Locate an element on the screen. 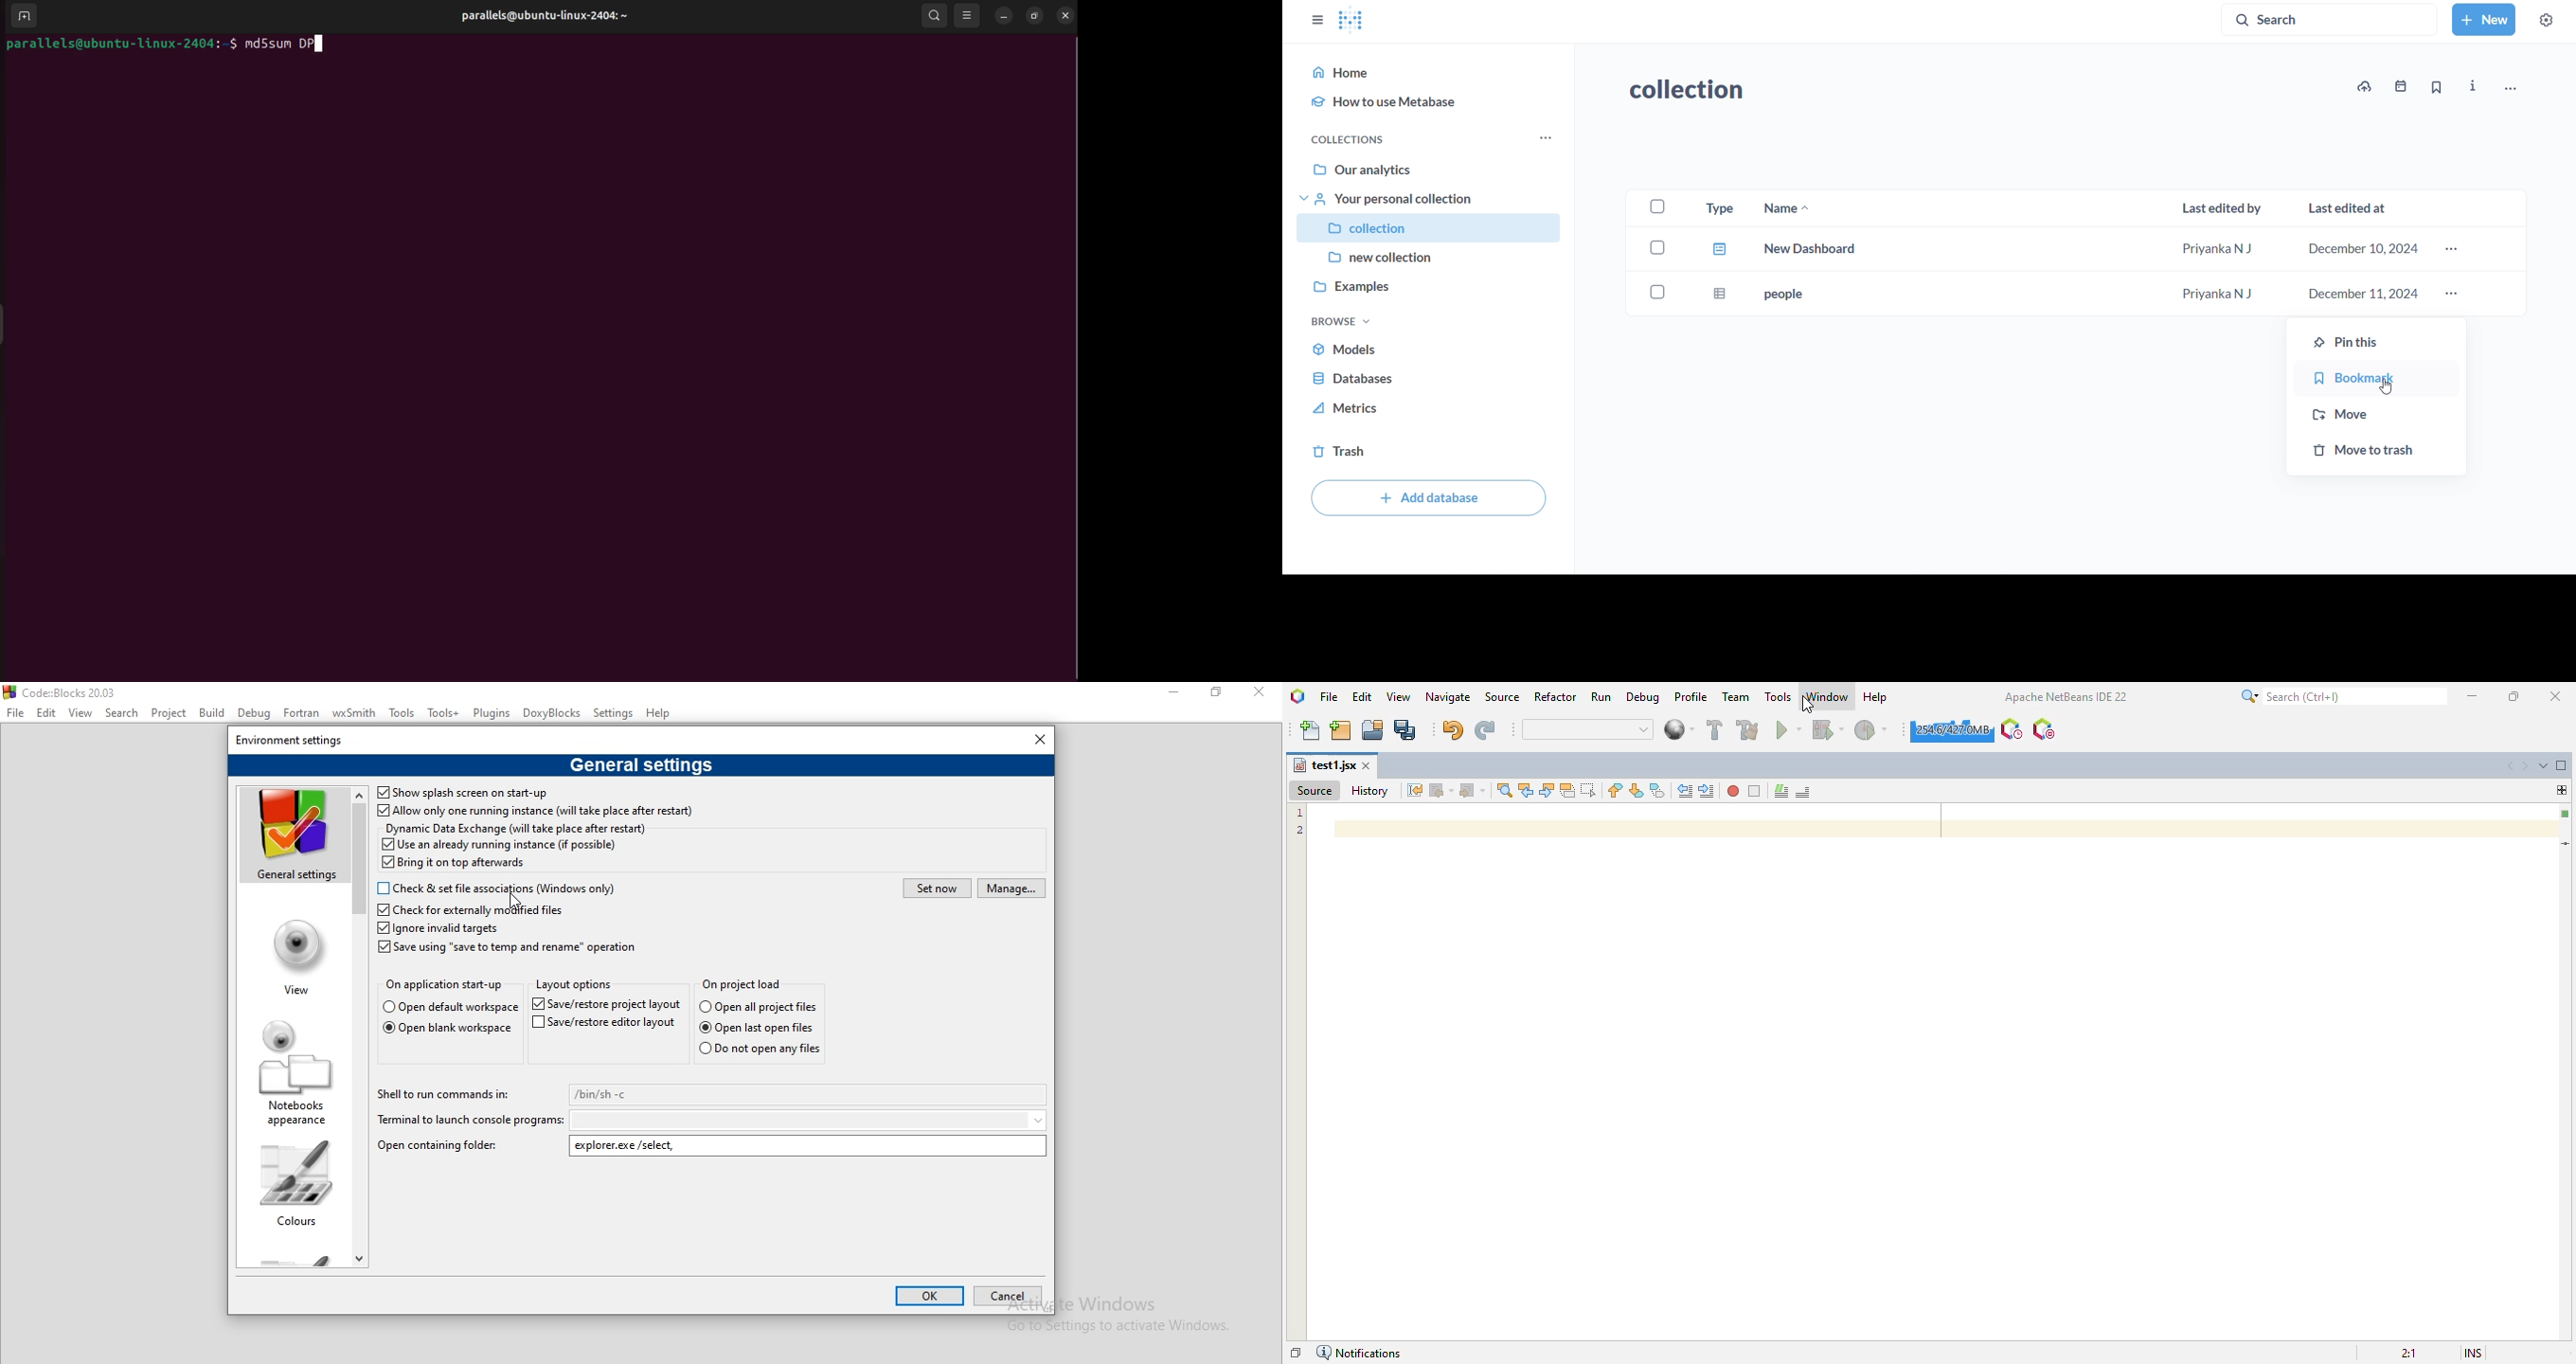 The image size is (2576, 1372). navigate is located at coordinates (1450, 697).